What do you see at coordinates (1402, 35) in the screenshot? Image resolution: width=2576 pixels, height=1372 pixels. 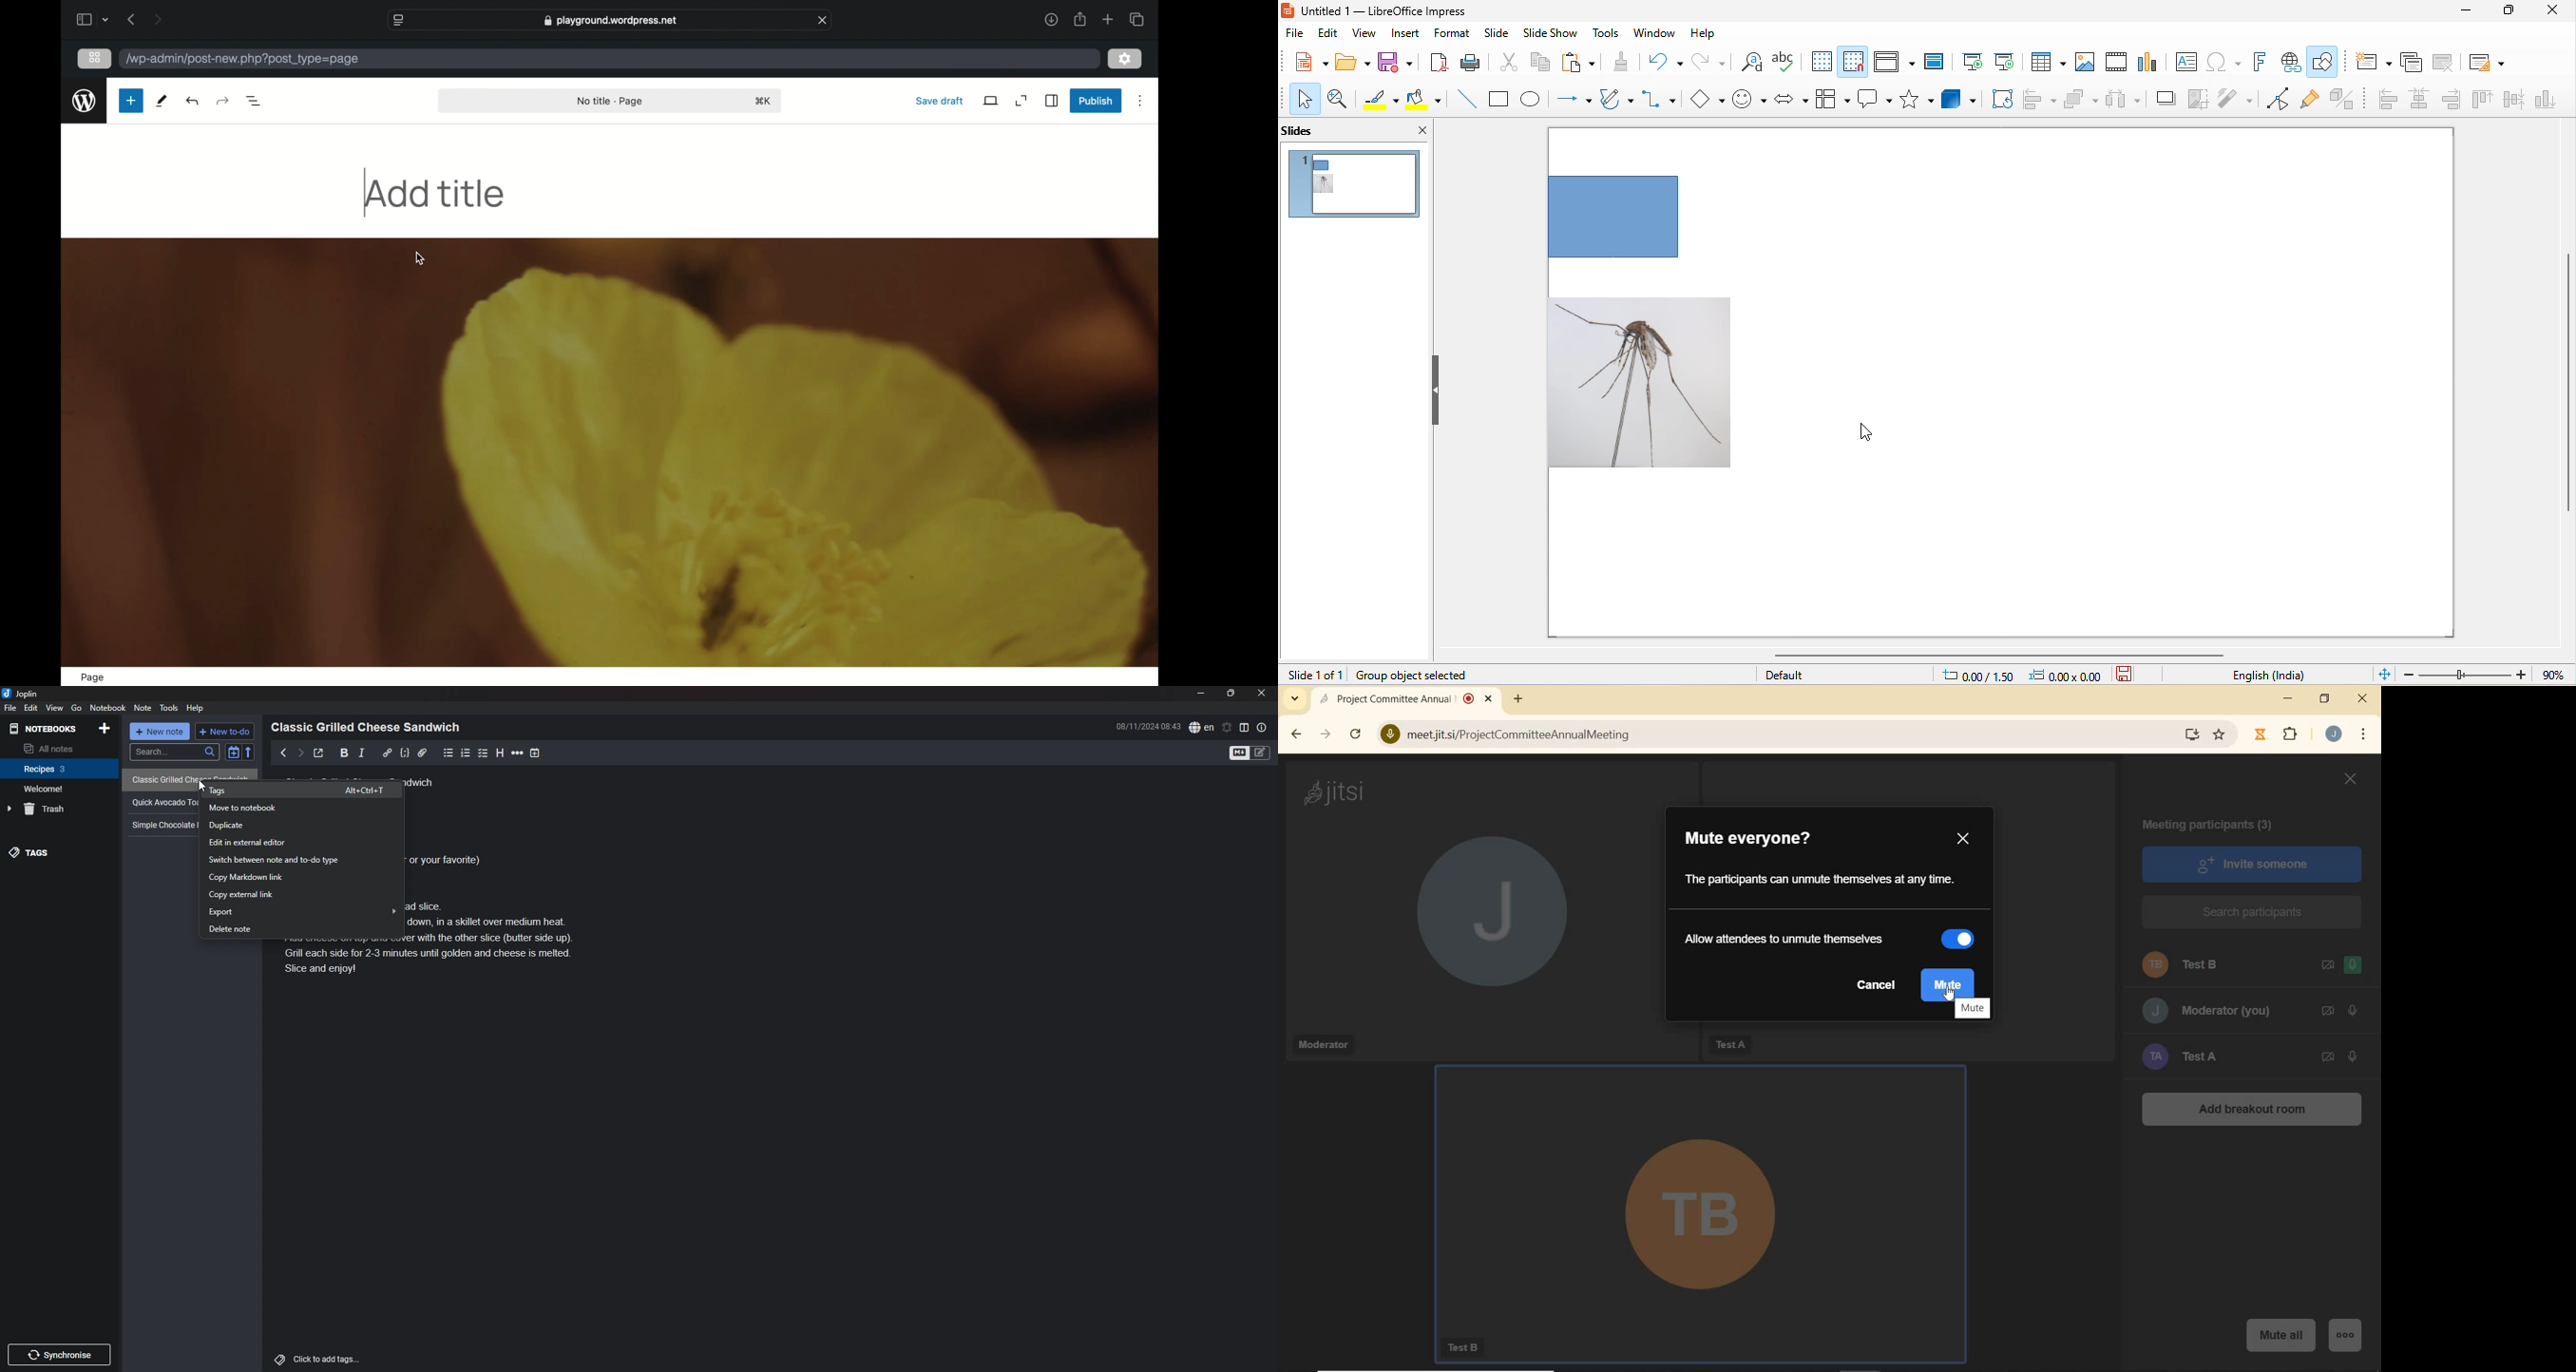 I see `insert` at bounding box center [1402, 35].